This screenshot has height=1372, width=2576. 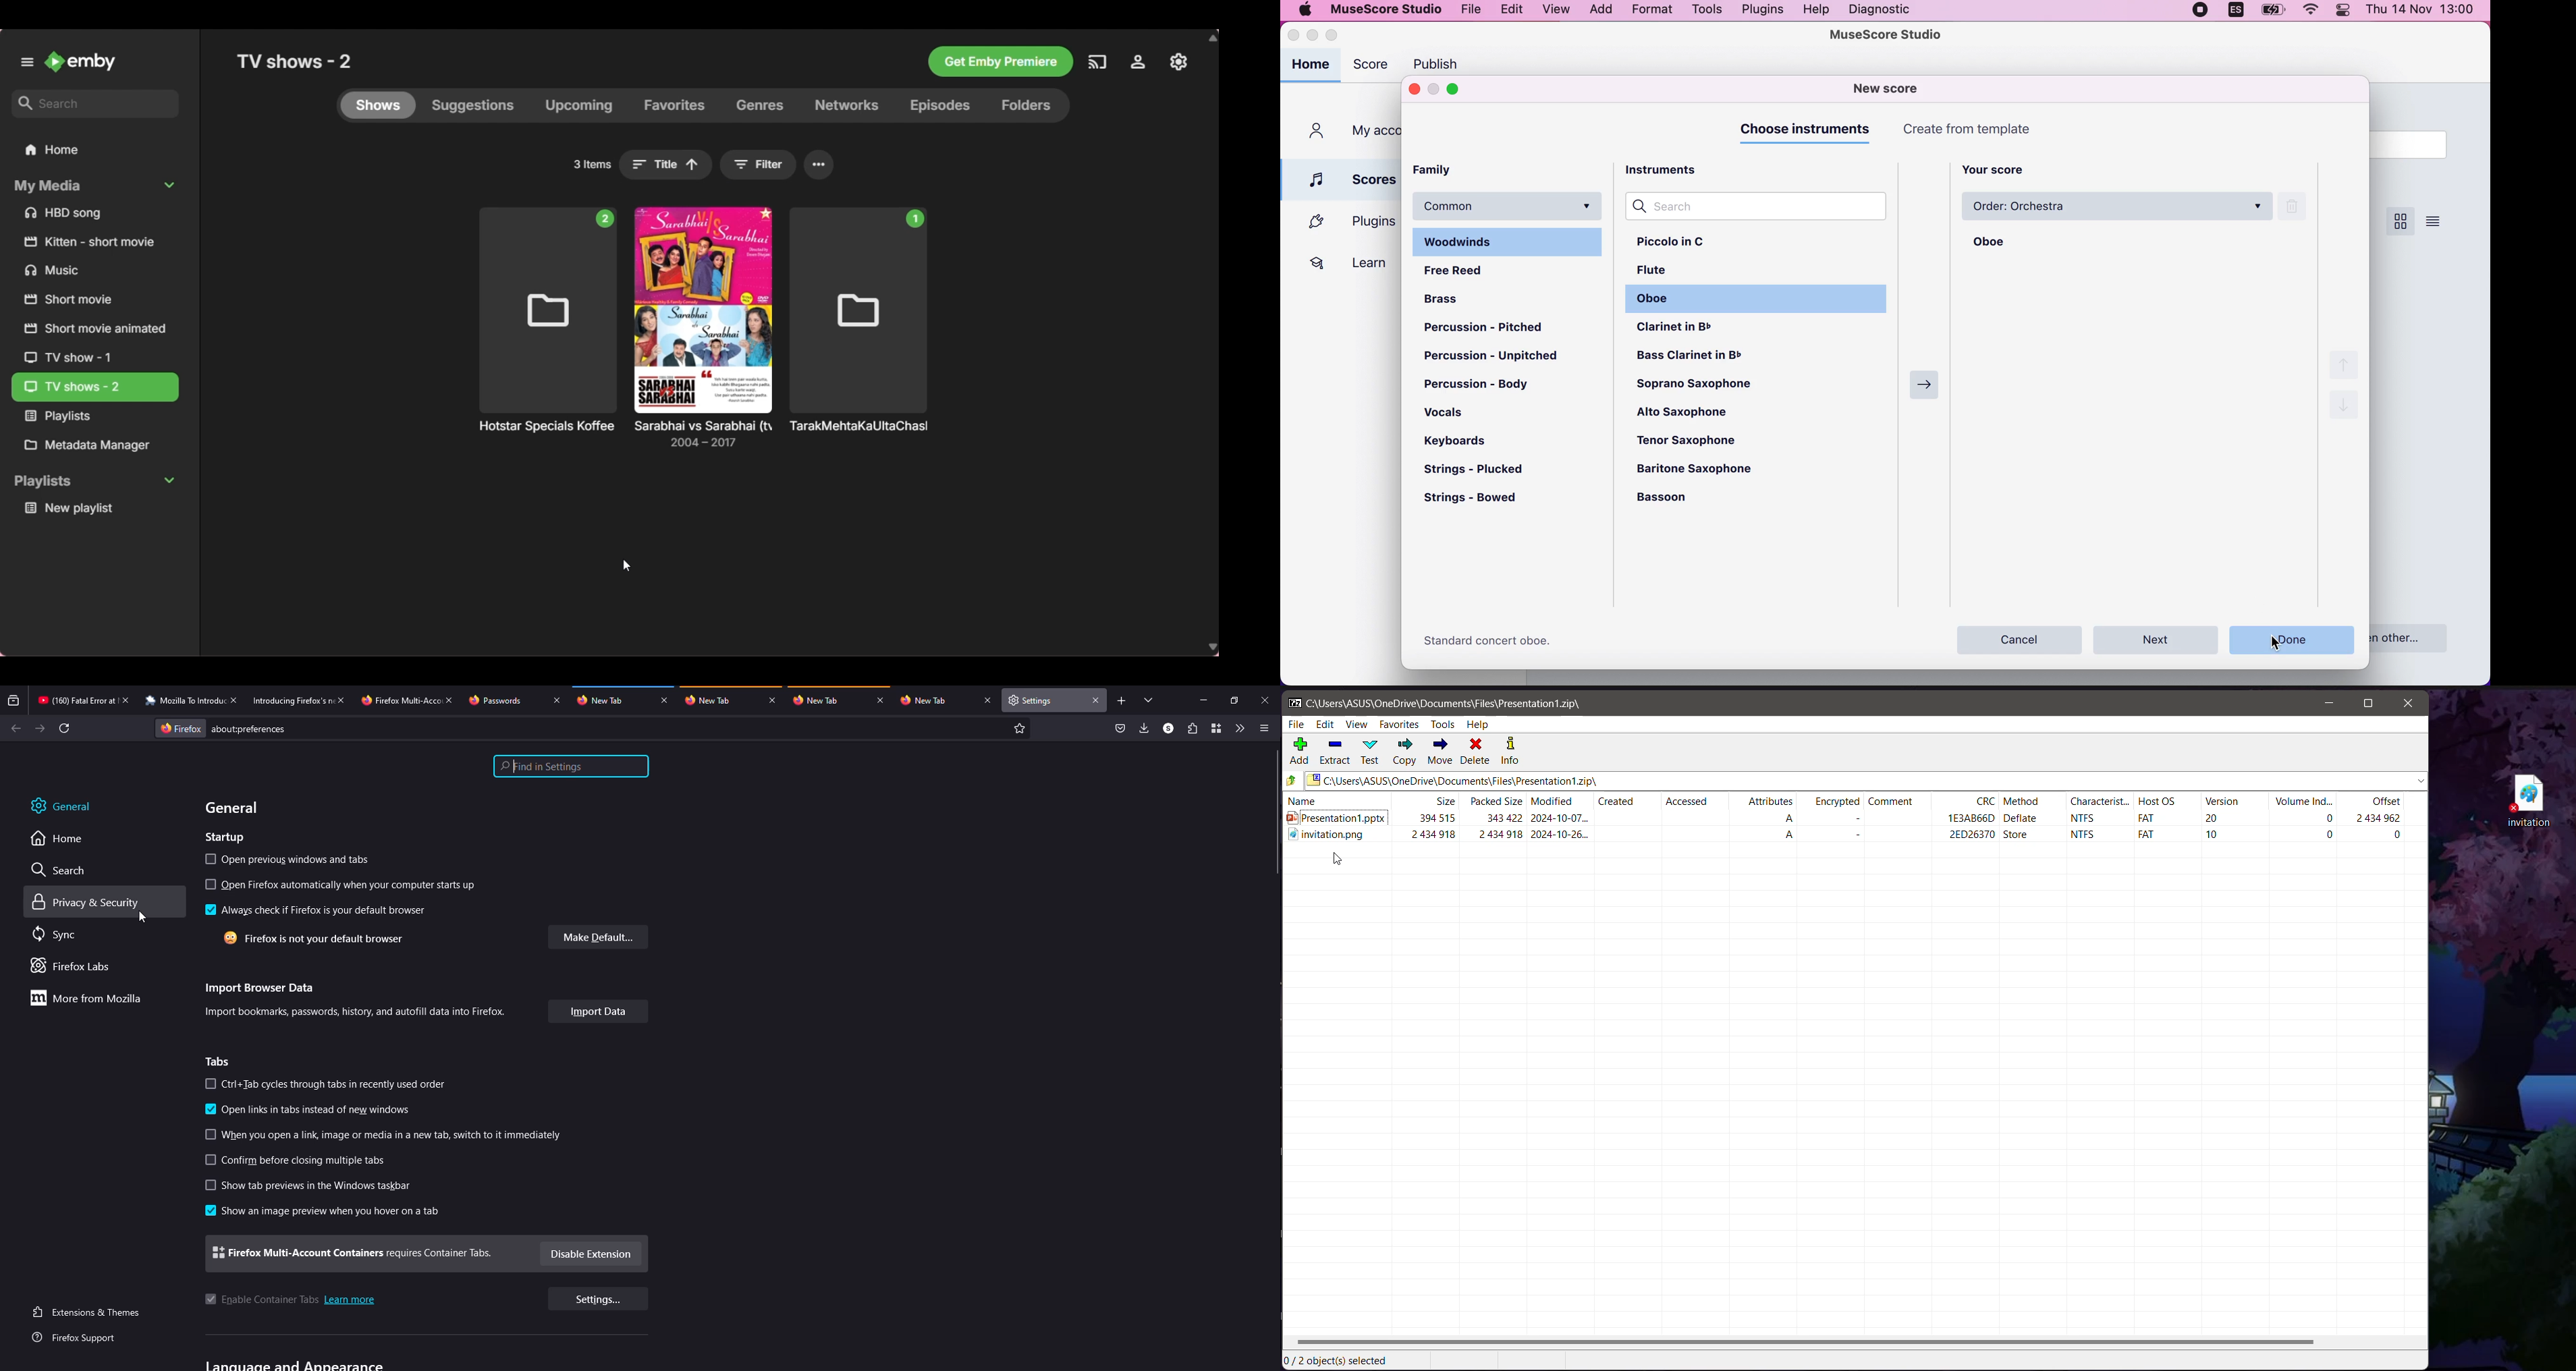 I want to click on open previous windows and tabs, so click(x=301, y=860).